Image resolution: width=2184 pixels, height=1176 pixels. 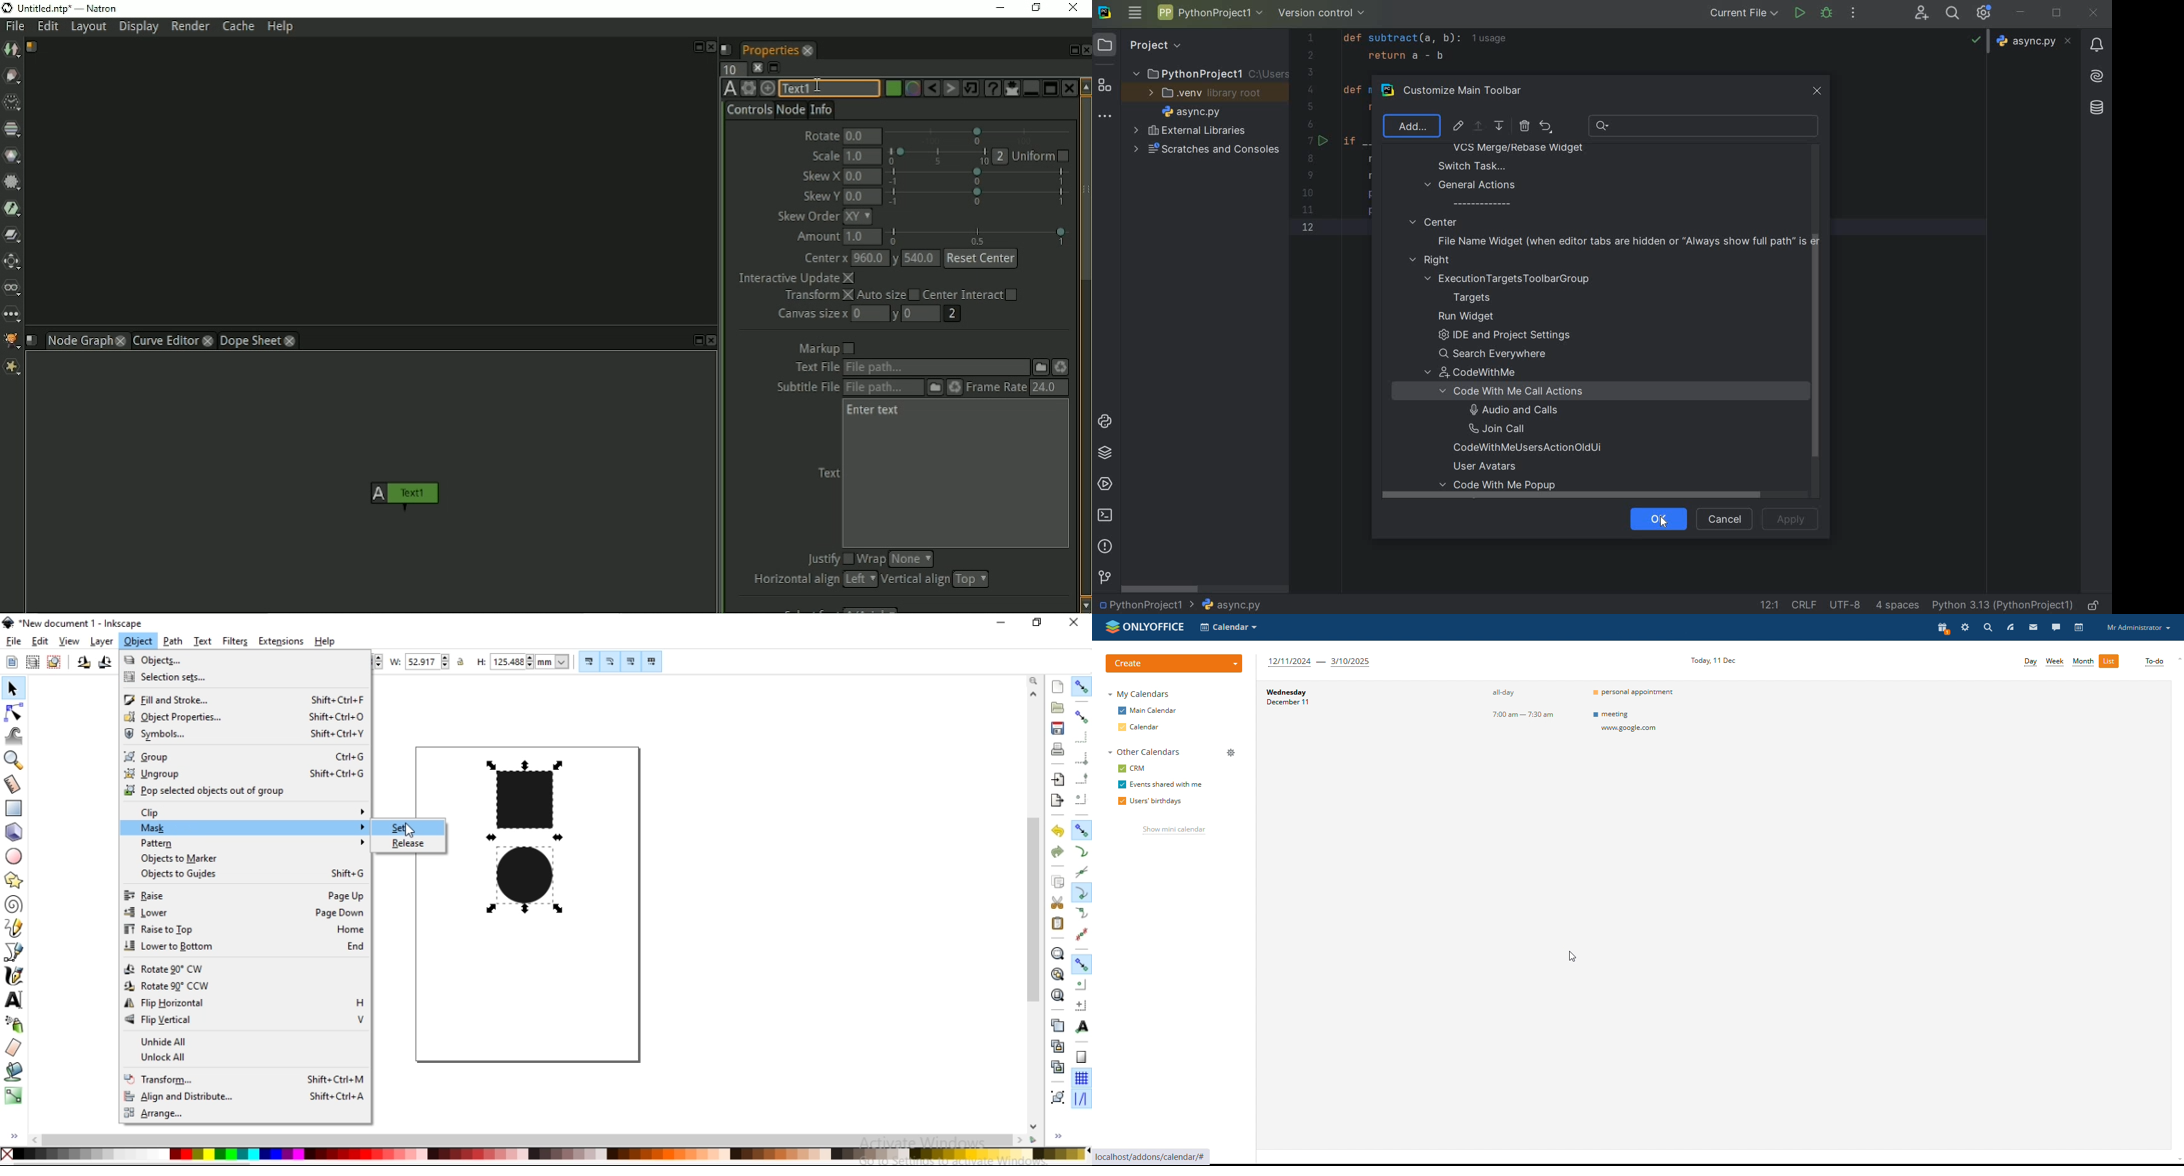 What do you see at coordinates (14, 809) in the screenshot?
I see `create rectangles and squares` at bounding box center [14, 809].